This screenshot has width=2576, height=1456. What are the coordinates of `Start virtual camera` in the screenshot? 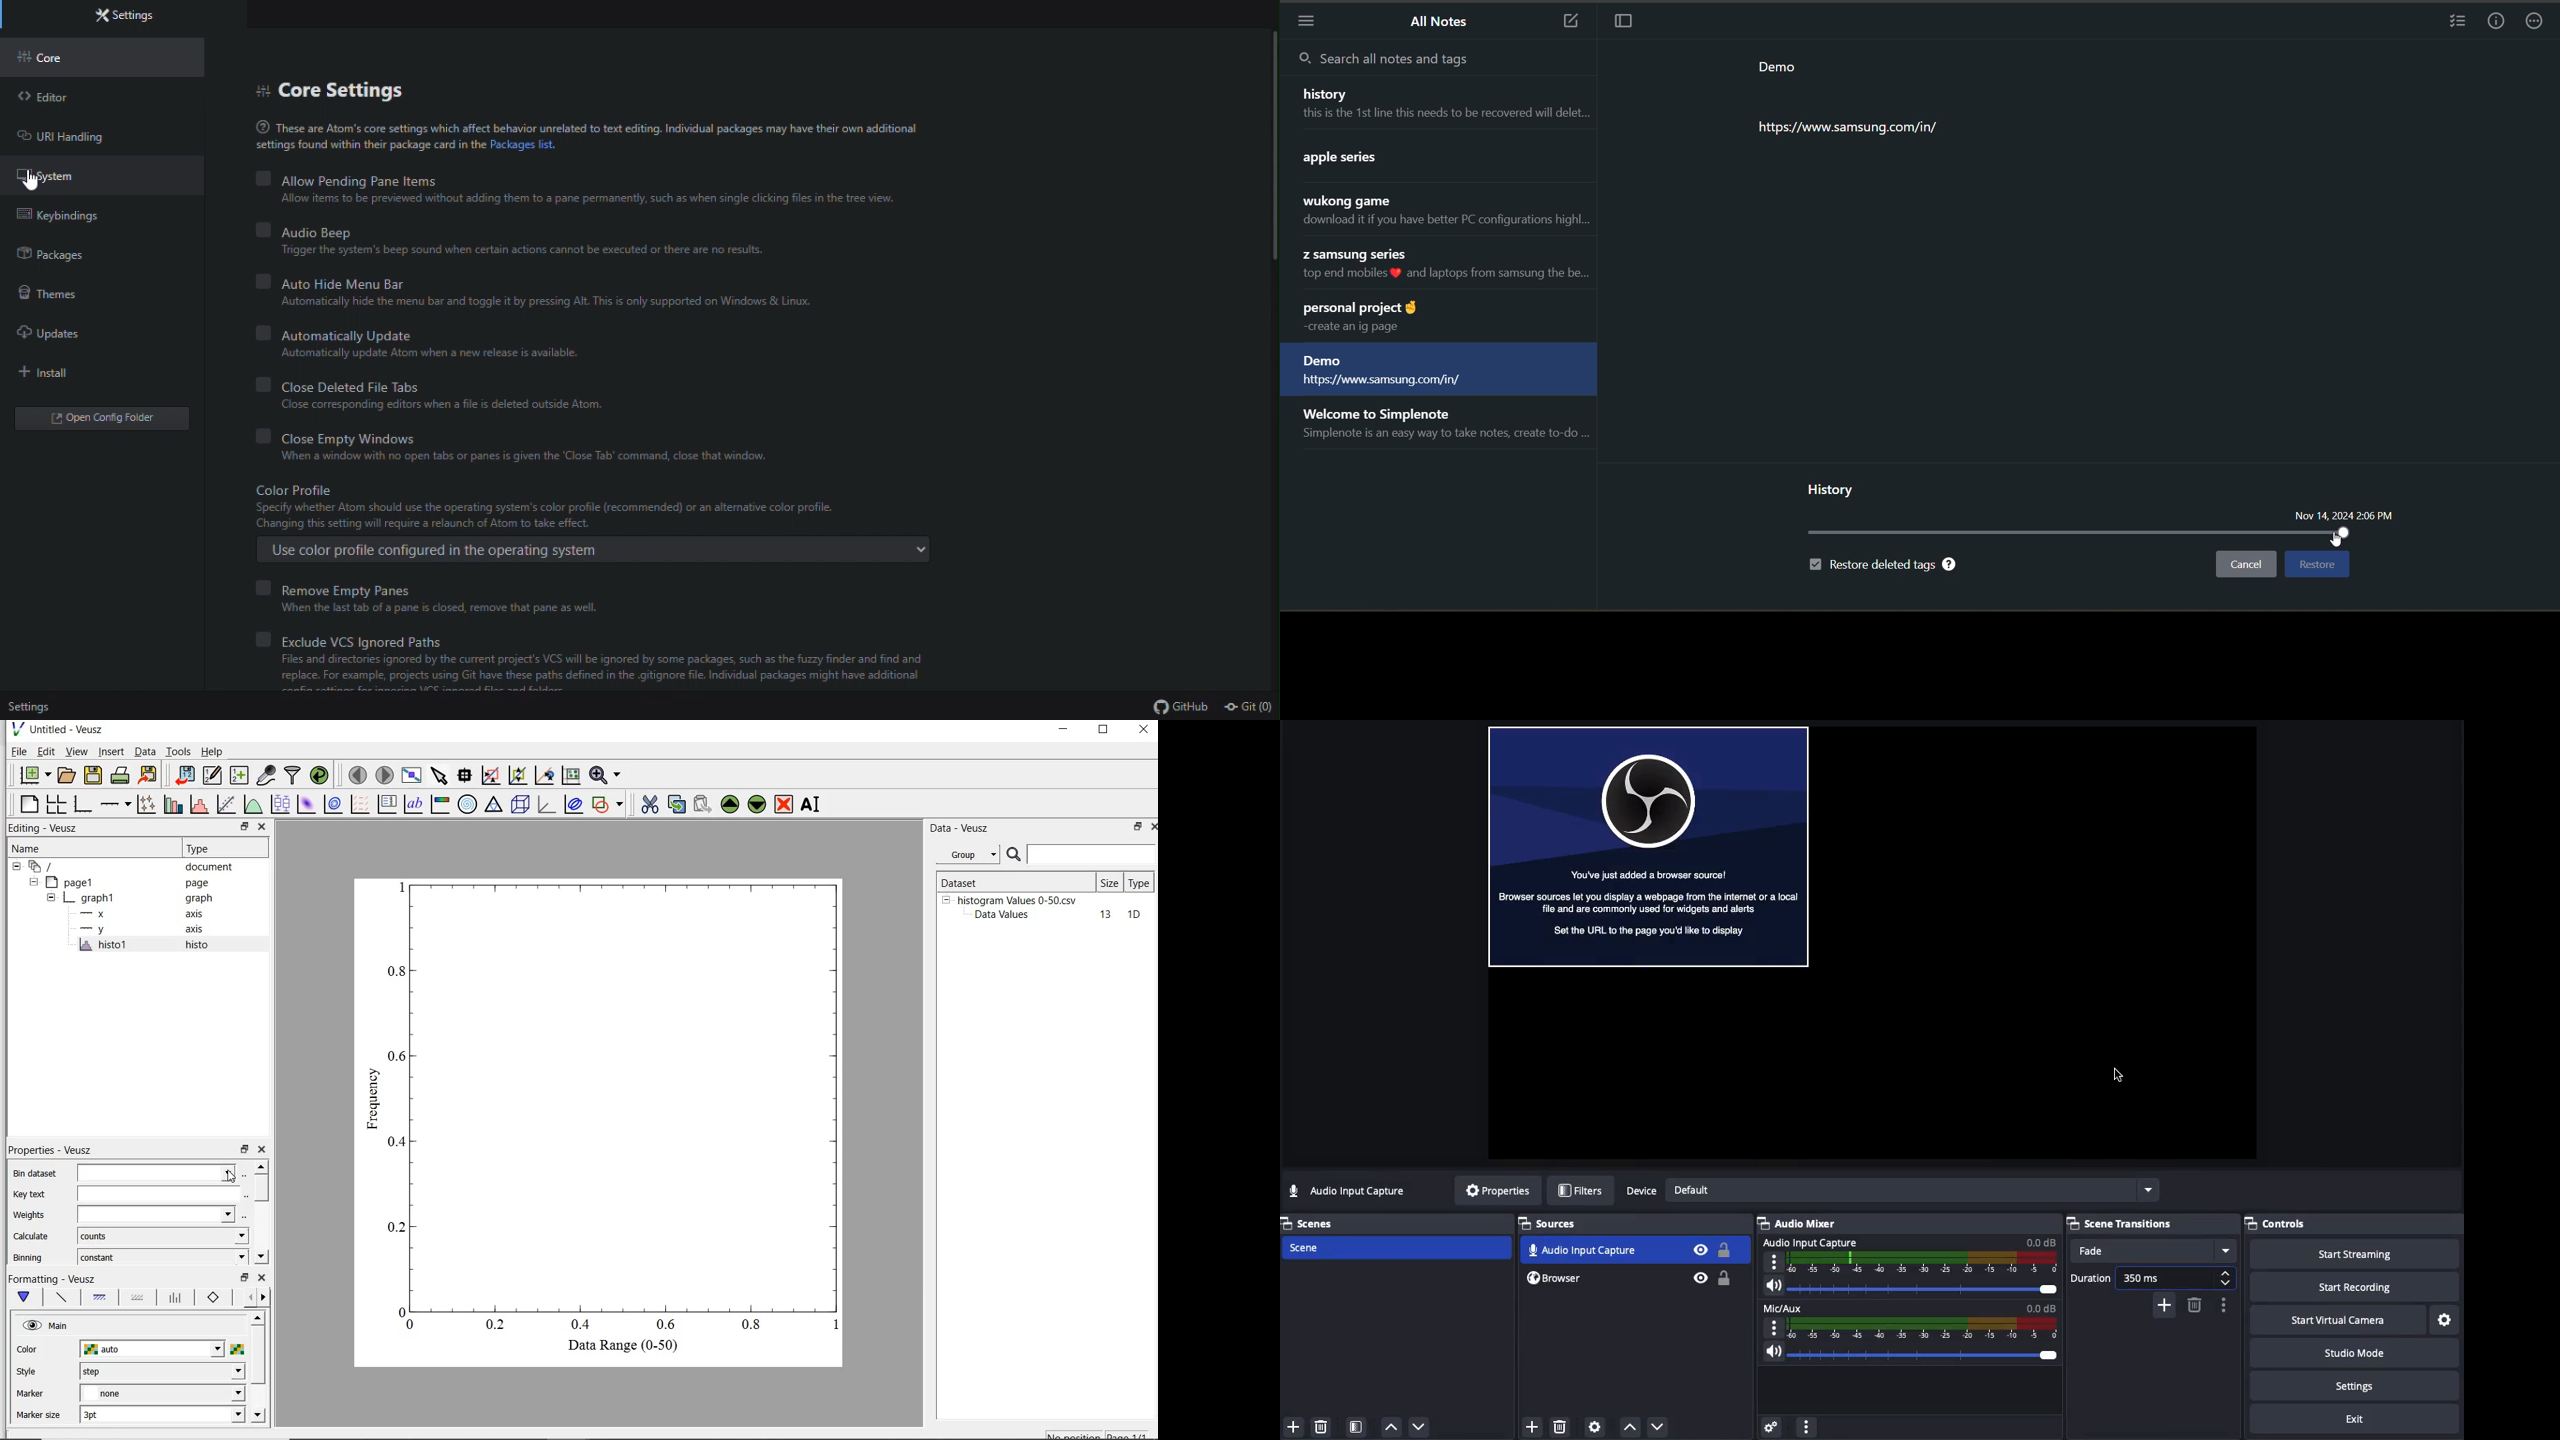 It's located at (2334, 1321).